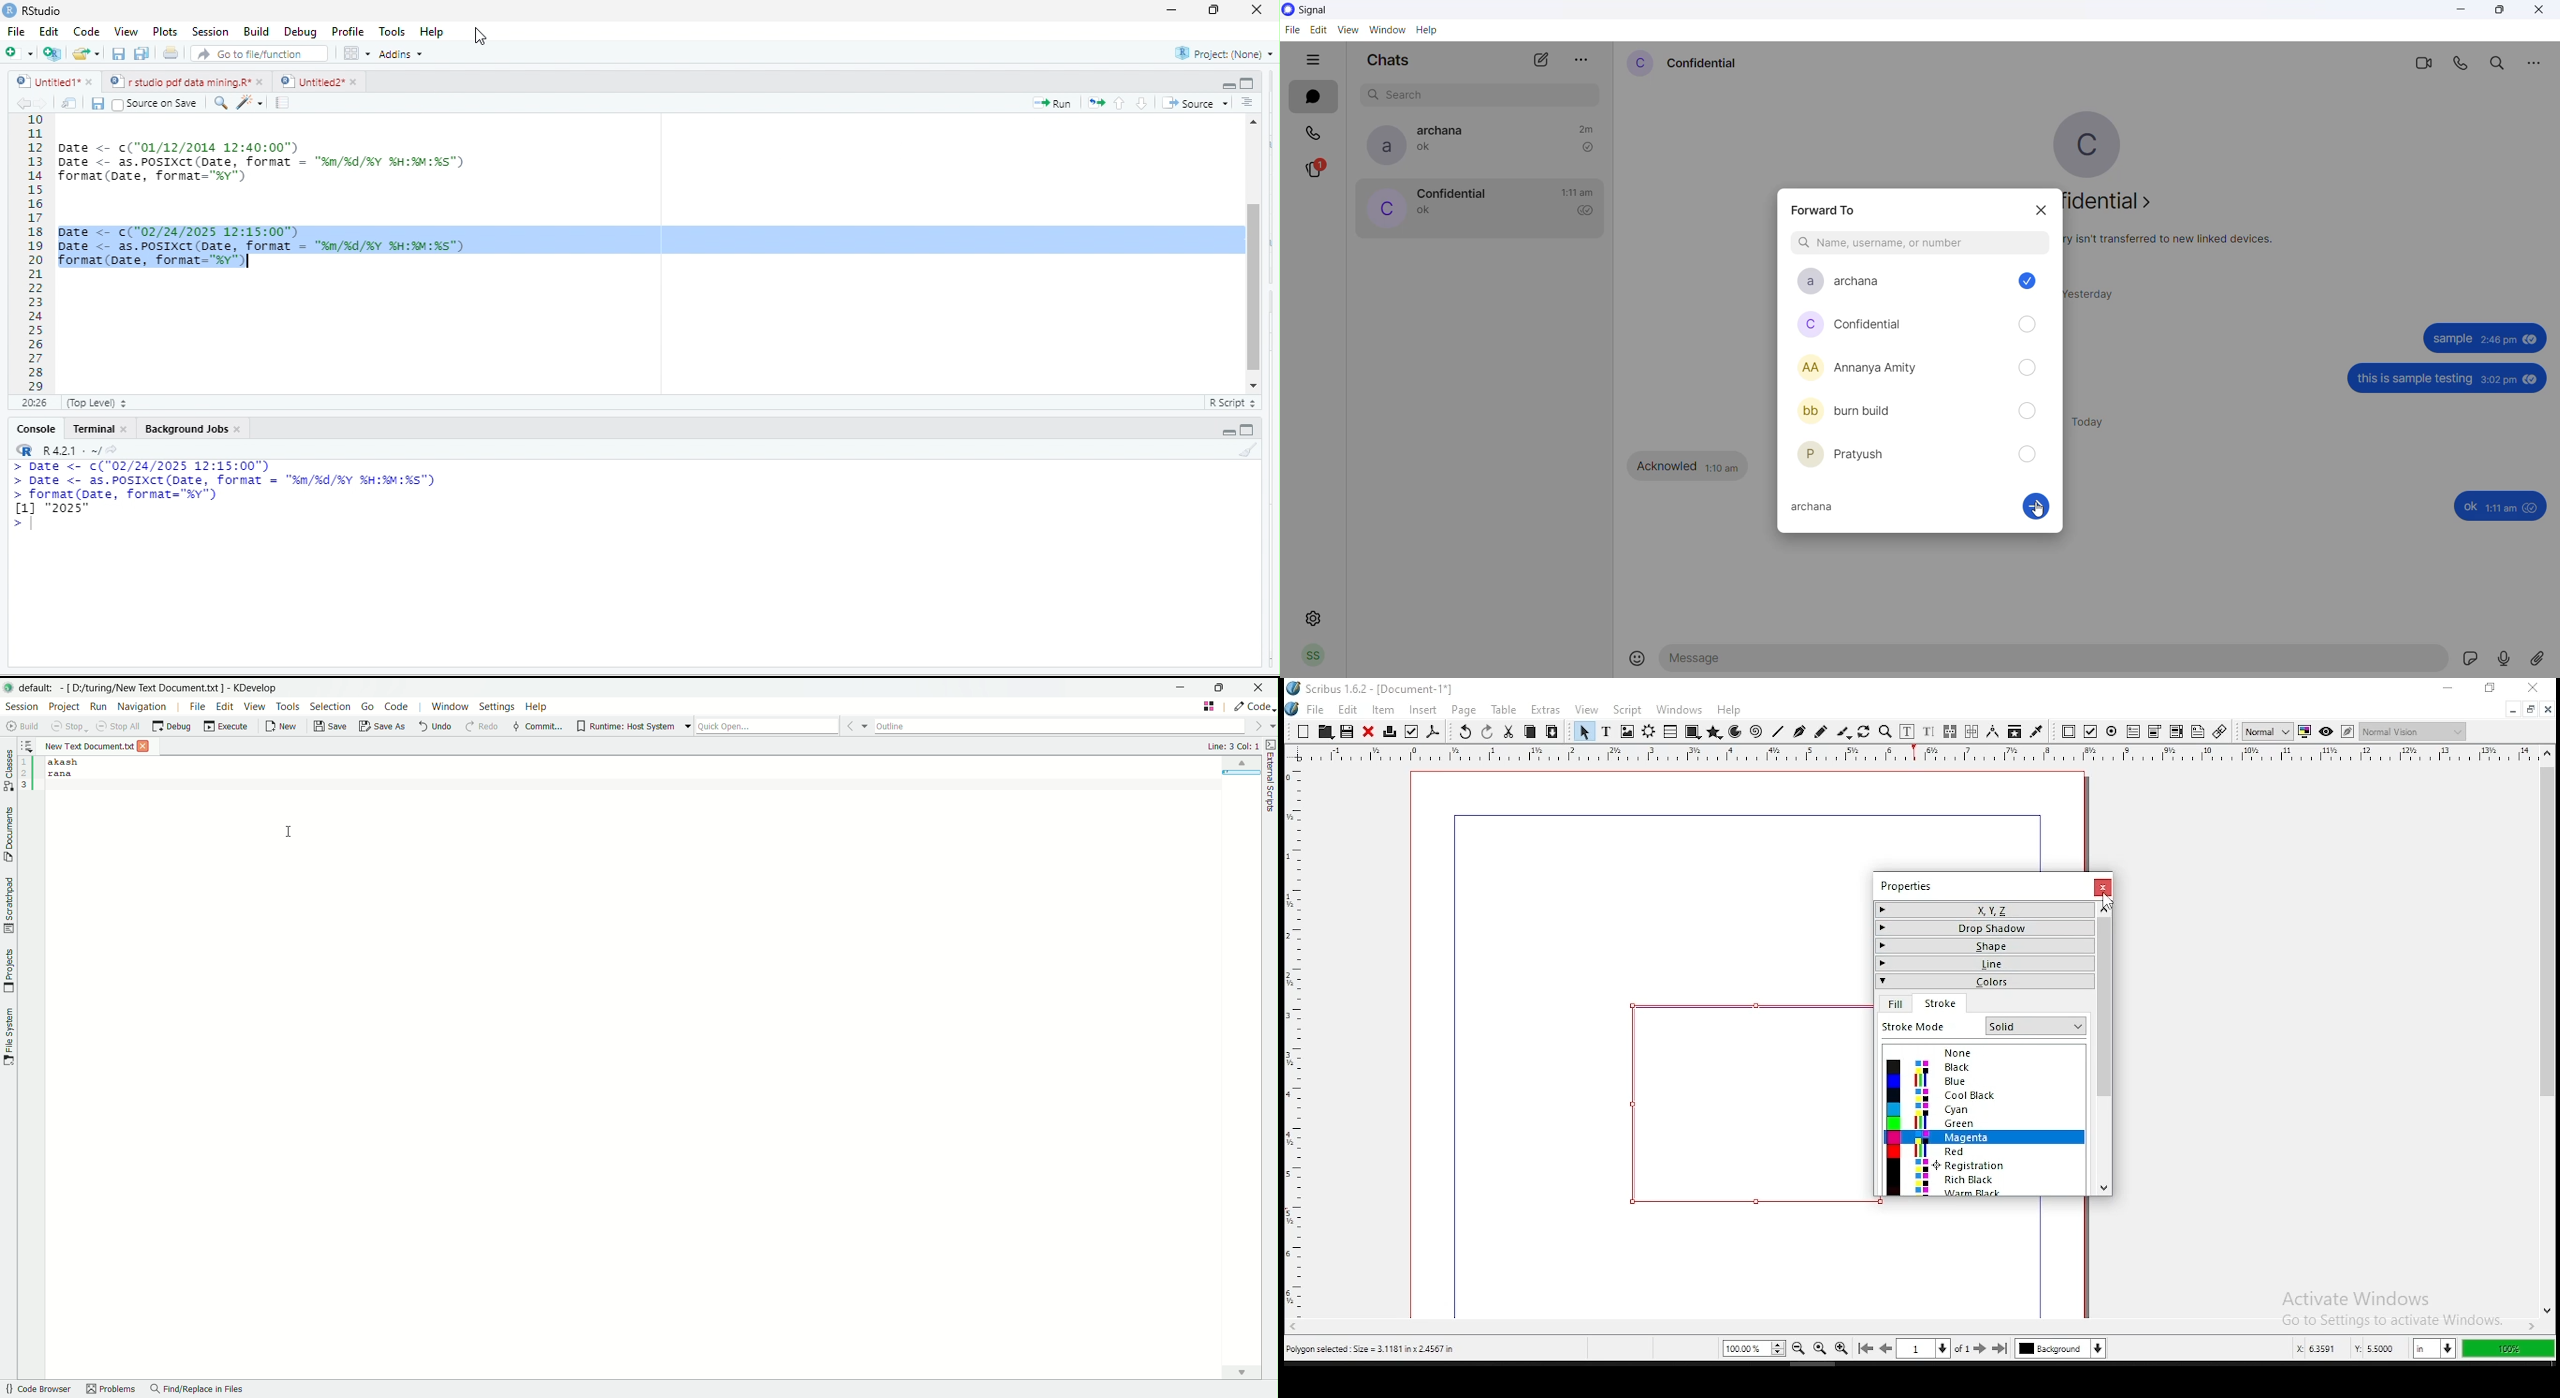 The width and height of the screenshot is (2576, 1400). Describe the element at coordinates (2002, 1349) in the screenshot. I see `go to last page` at that location.